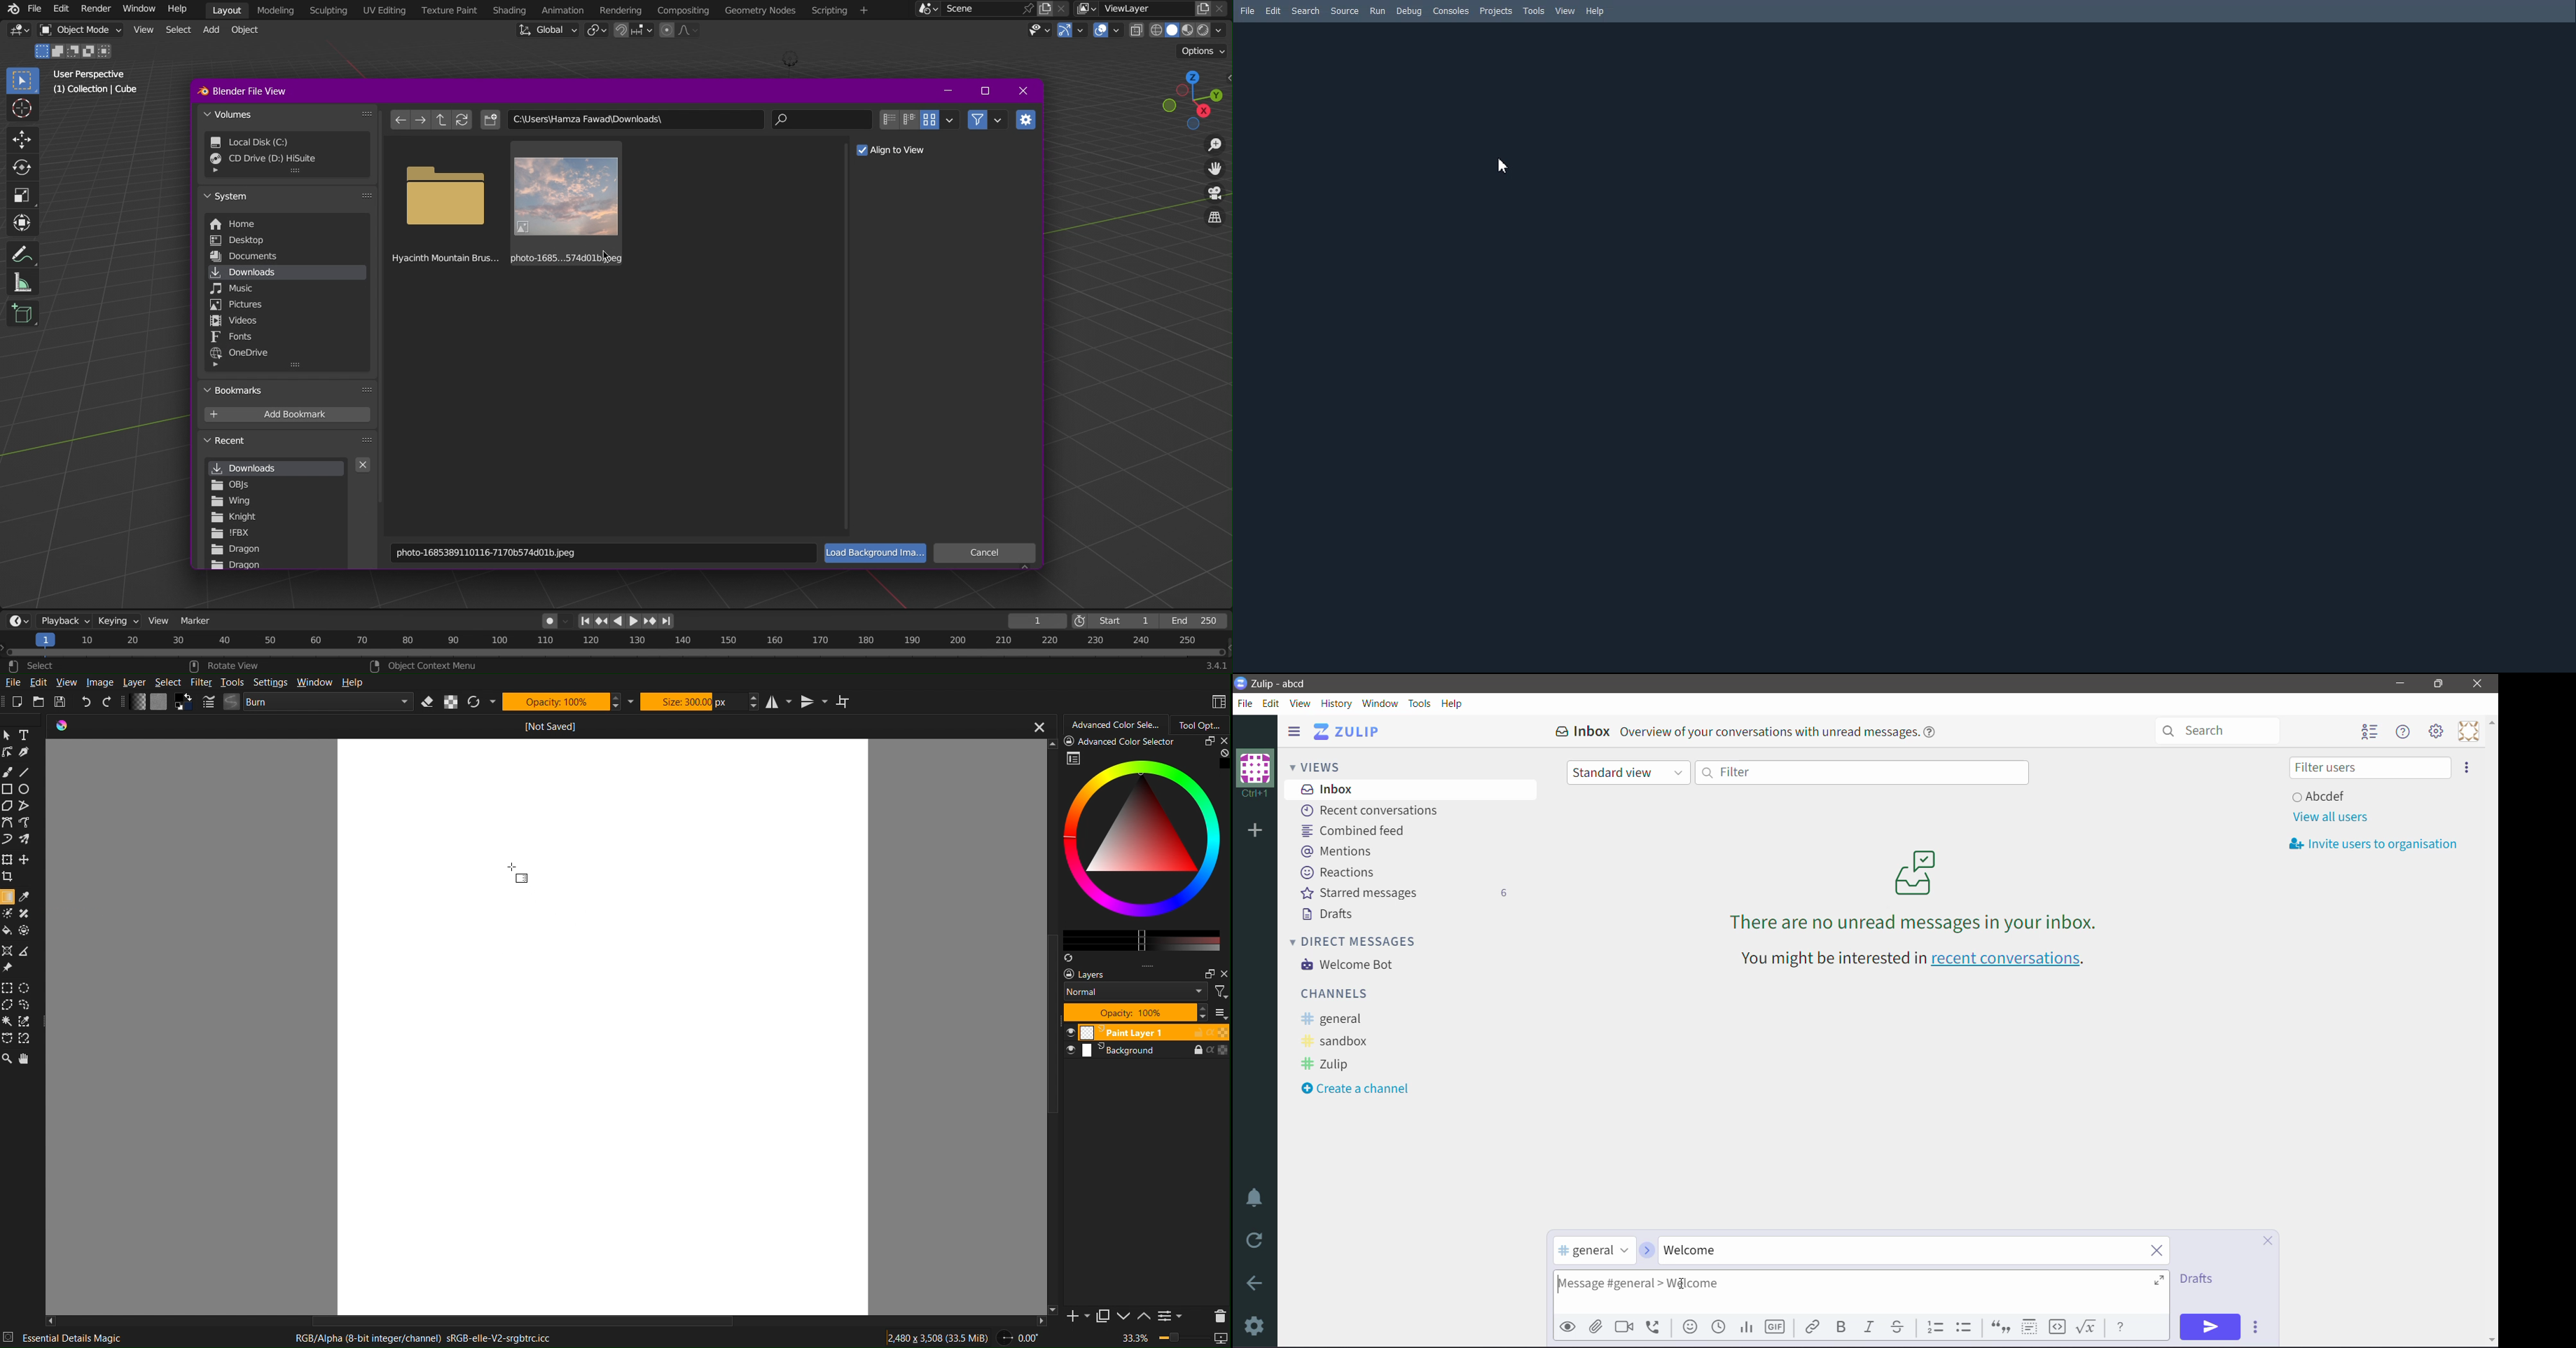 The height and width of the screenshot is (1372, 2576). I want to click on Color Picker, so click(26, 897).